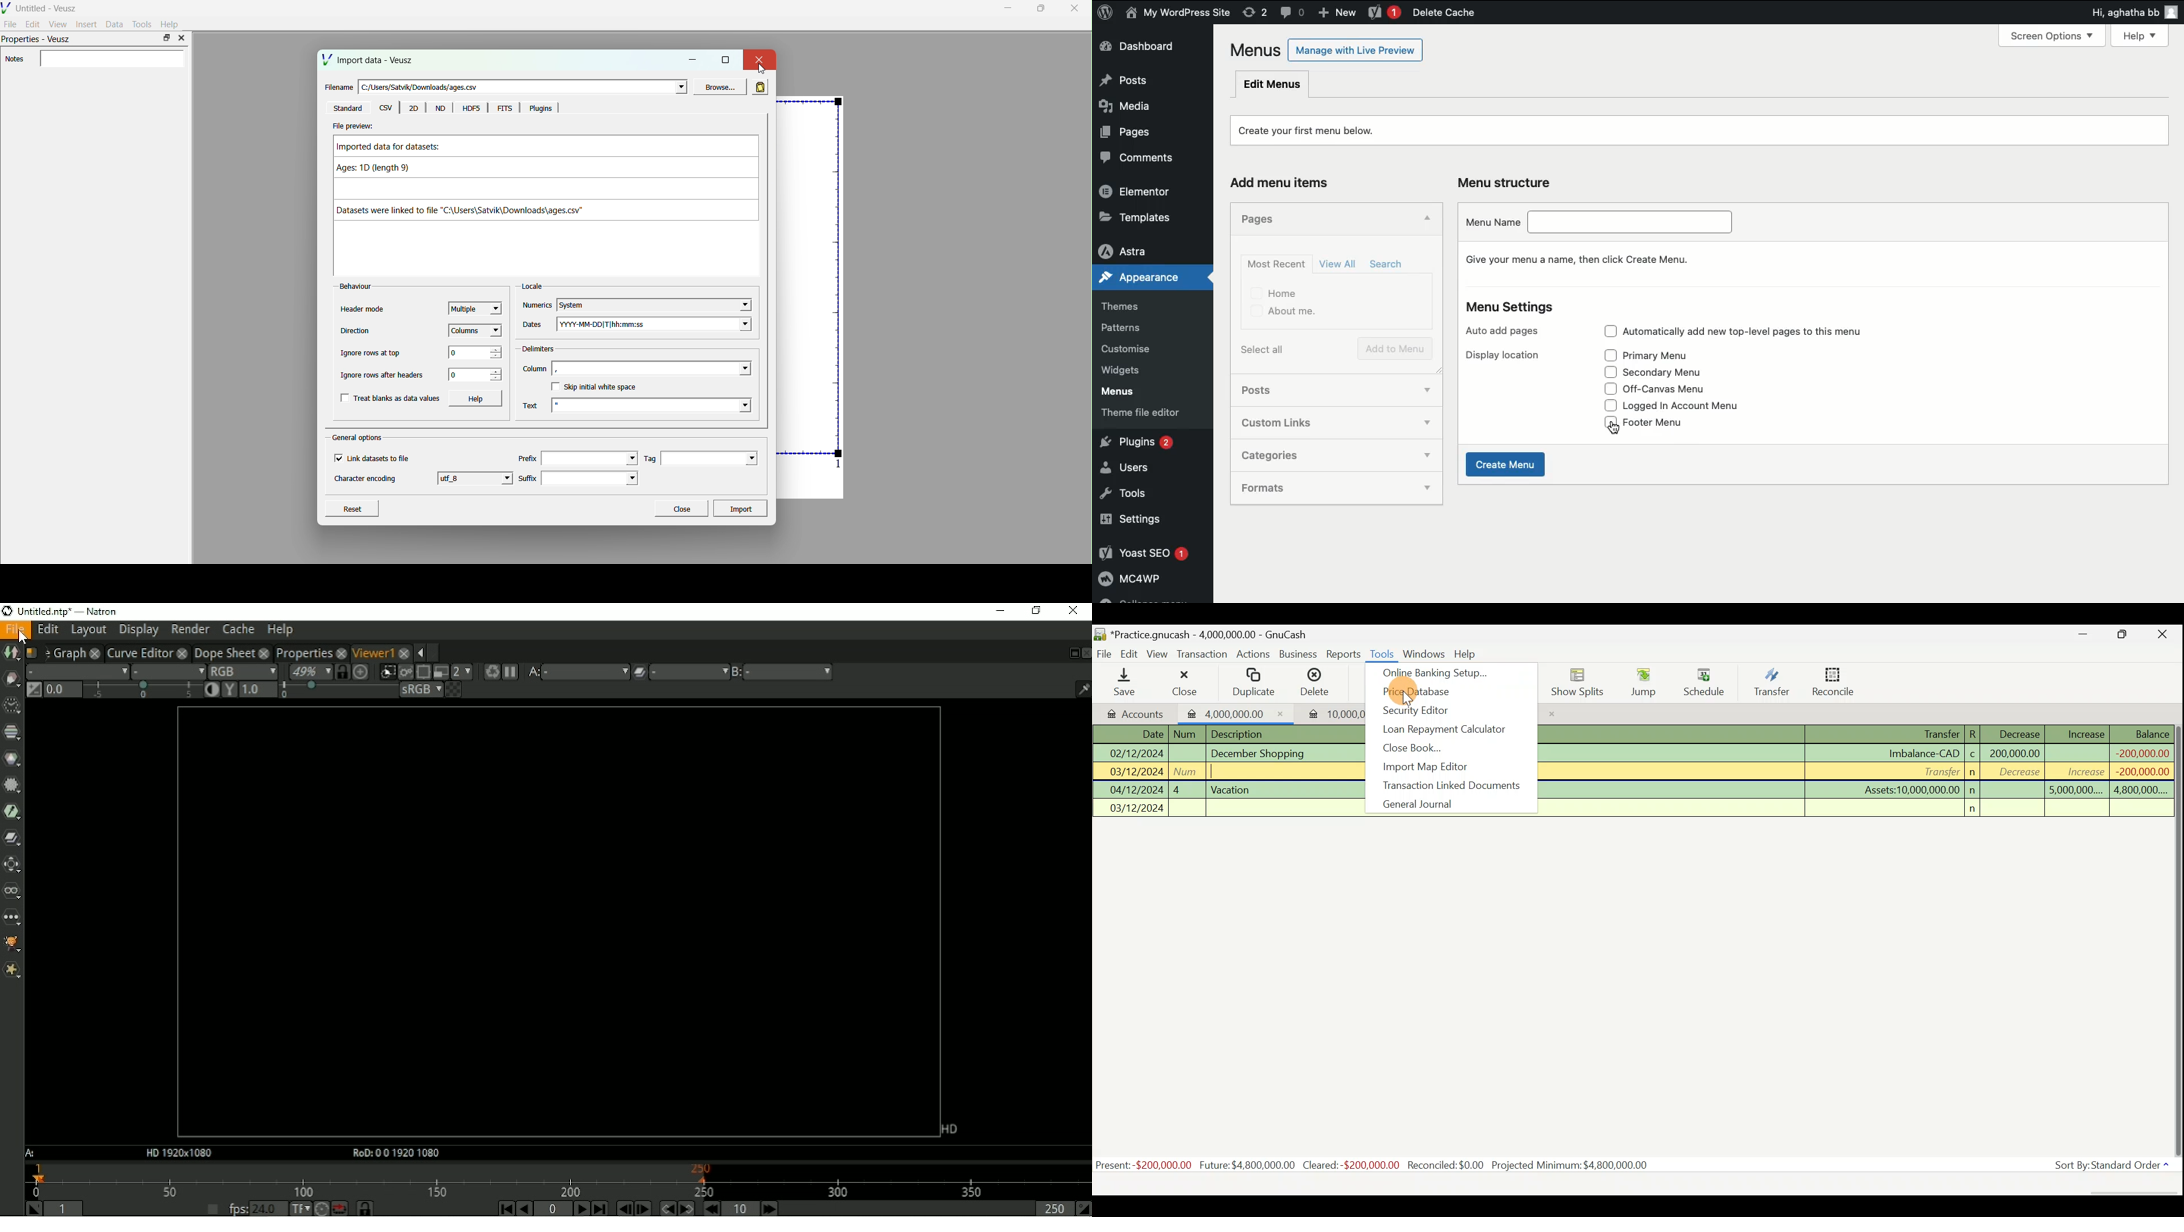 This screenshot has width=2184, height=1232. I want to click on Actions, so click(1255, 655).